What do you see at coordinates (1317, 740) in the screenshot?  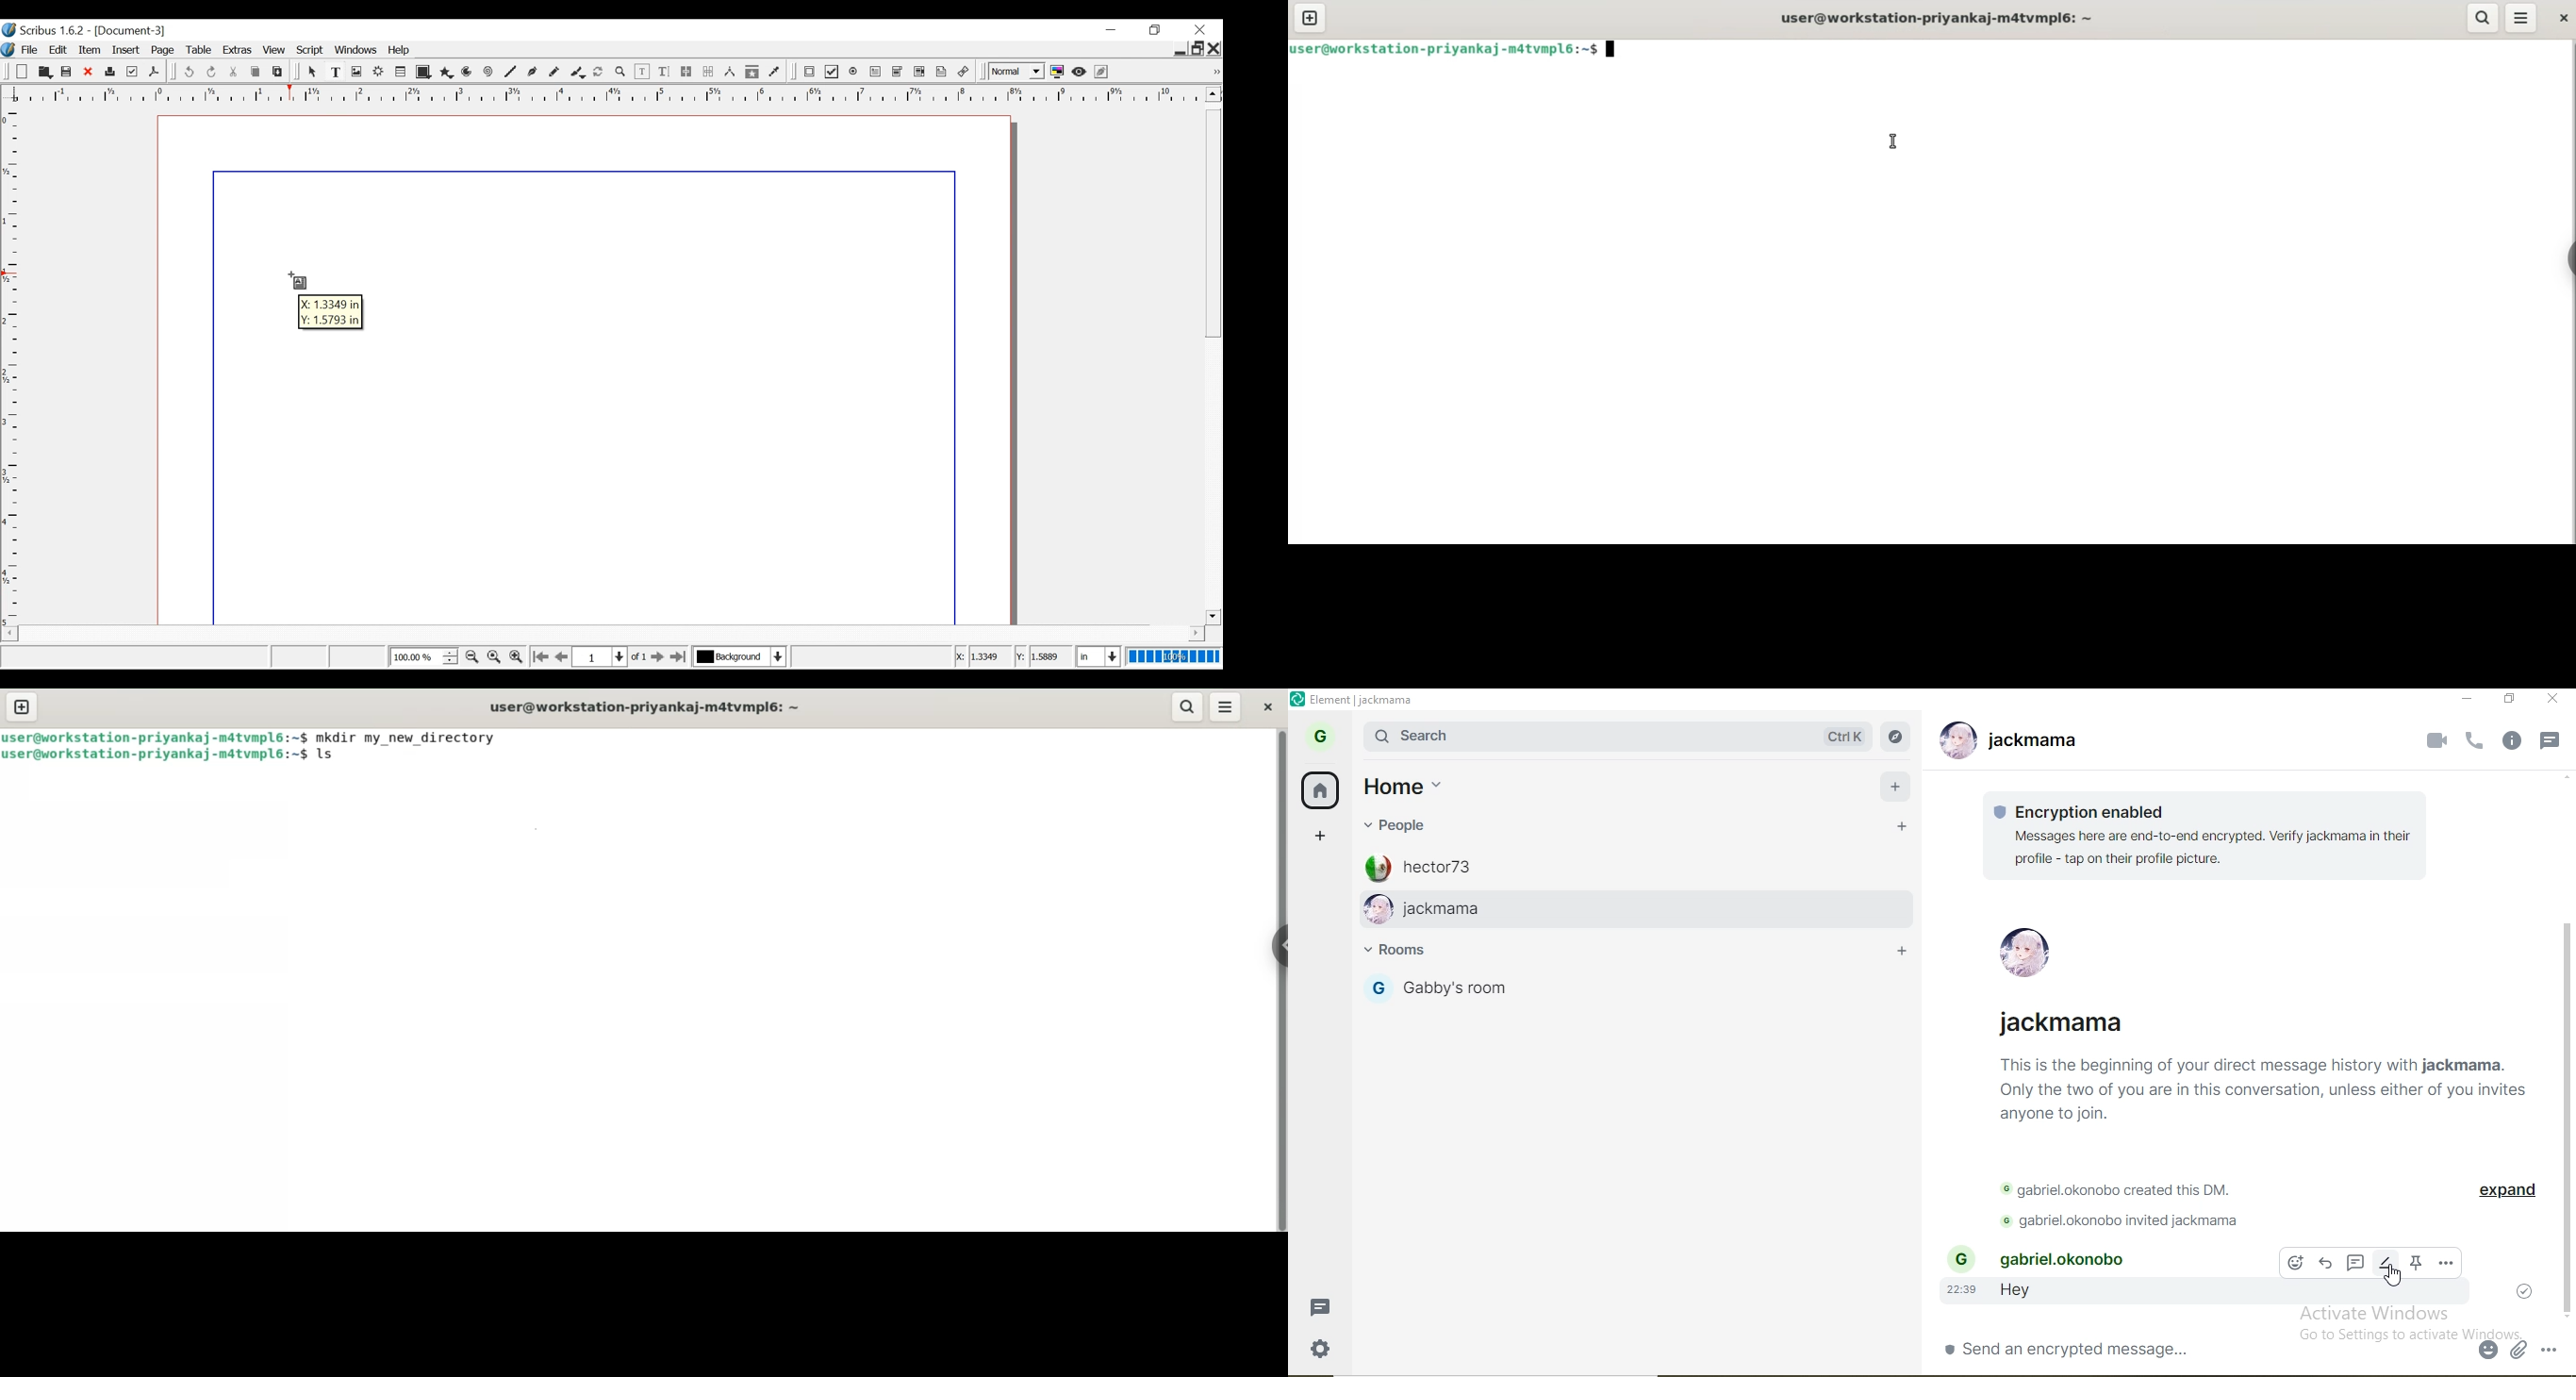 I see `profile` at bounding box center [1317, 740].